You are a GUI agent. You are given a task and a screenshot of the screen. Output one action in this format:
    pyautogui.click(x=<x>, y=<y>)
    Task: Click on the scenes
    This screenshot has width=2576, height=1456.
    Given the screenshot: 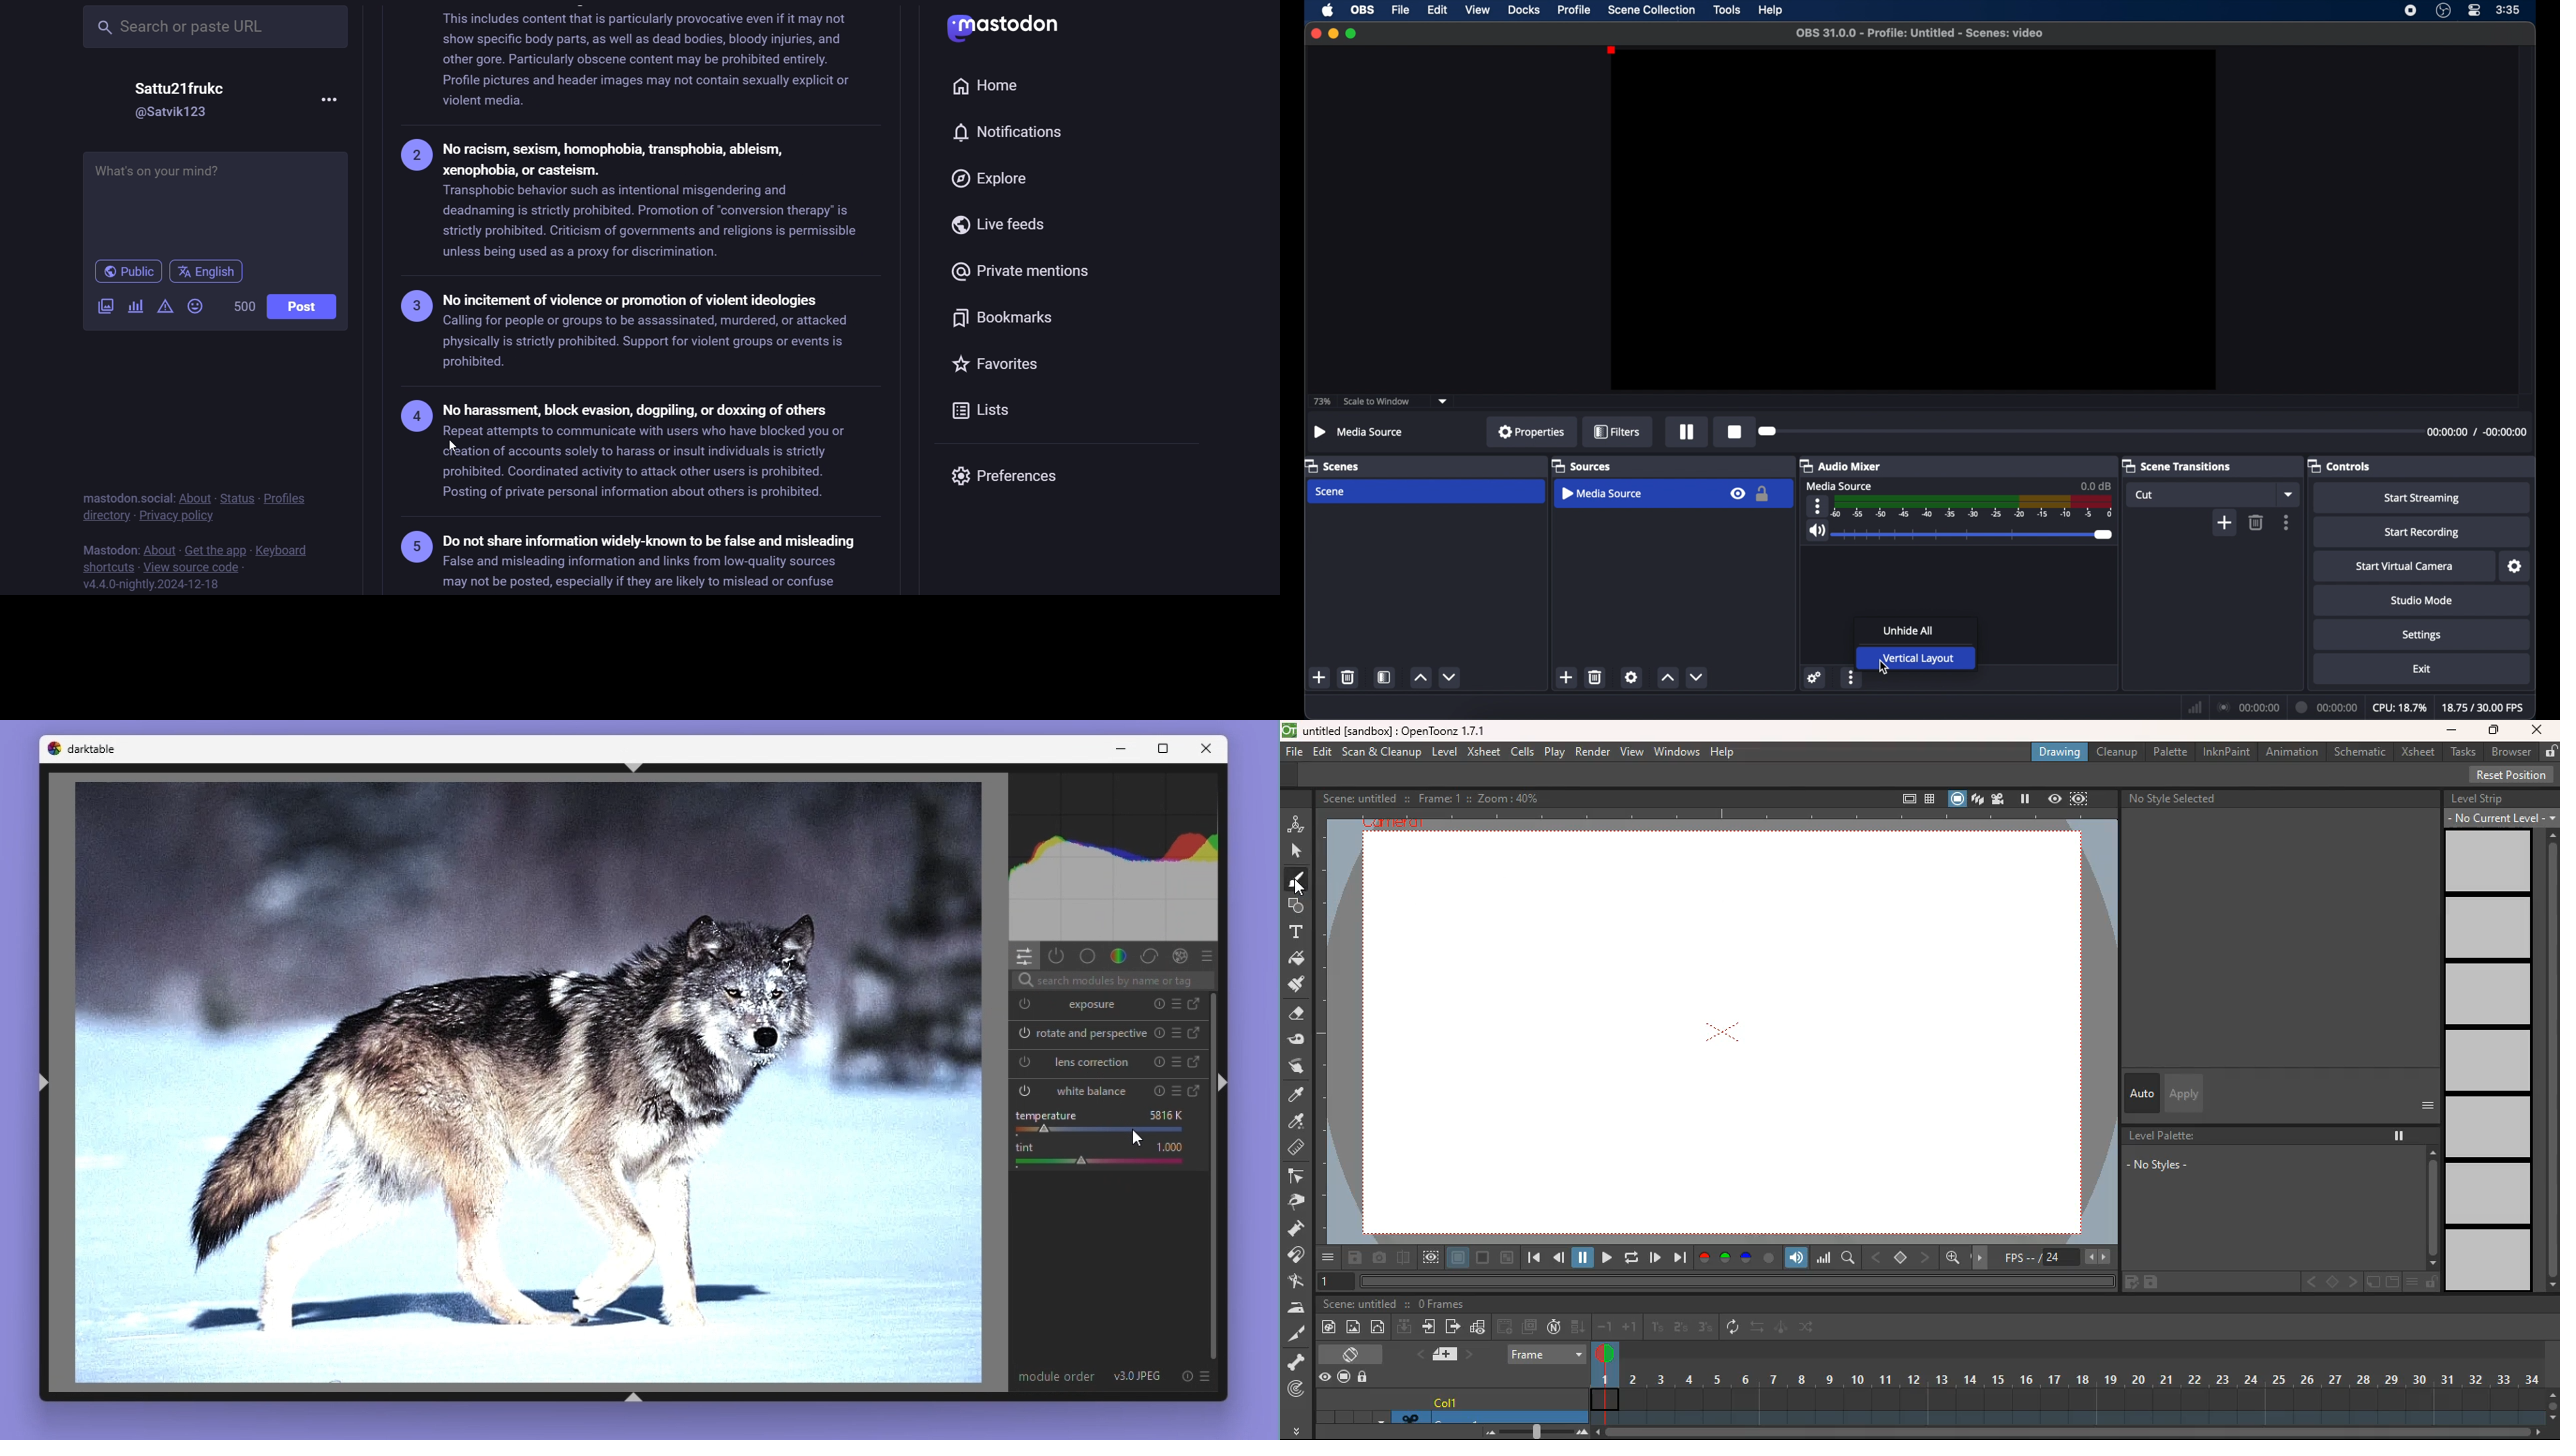 What is the action you would take?
    pyautogui.click(x=1332, y=465)
    